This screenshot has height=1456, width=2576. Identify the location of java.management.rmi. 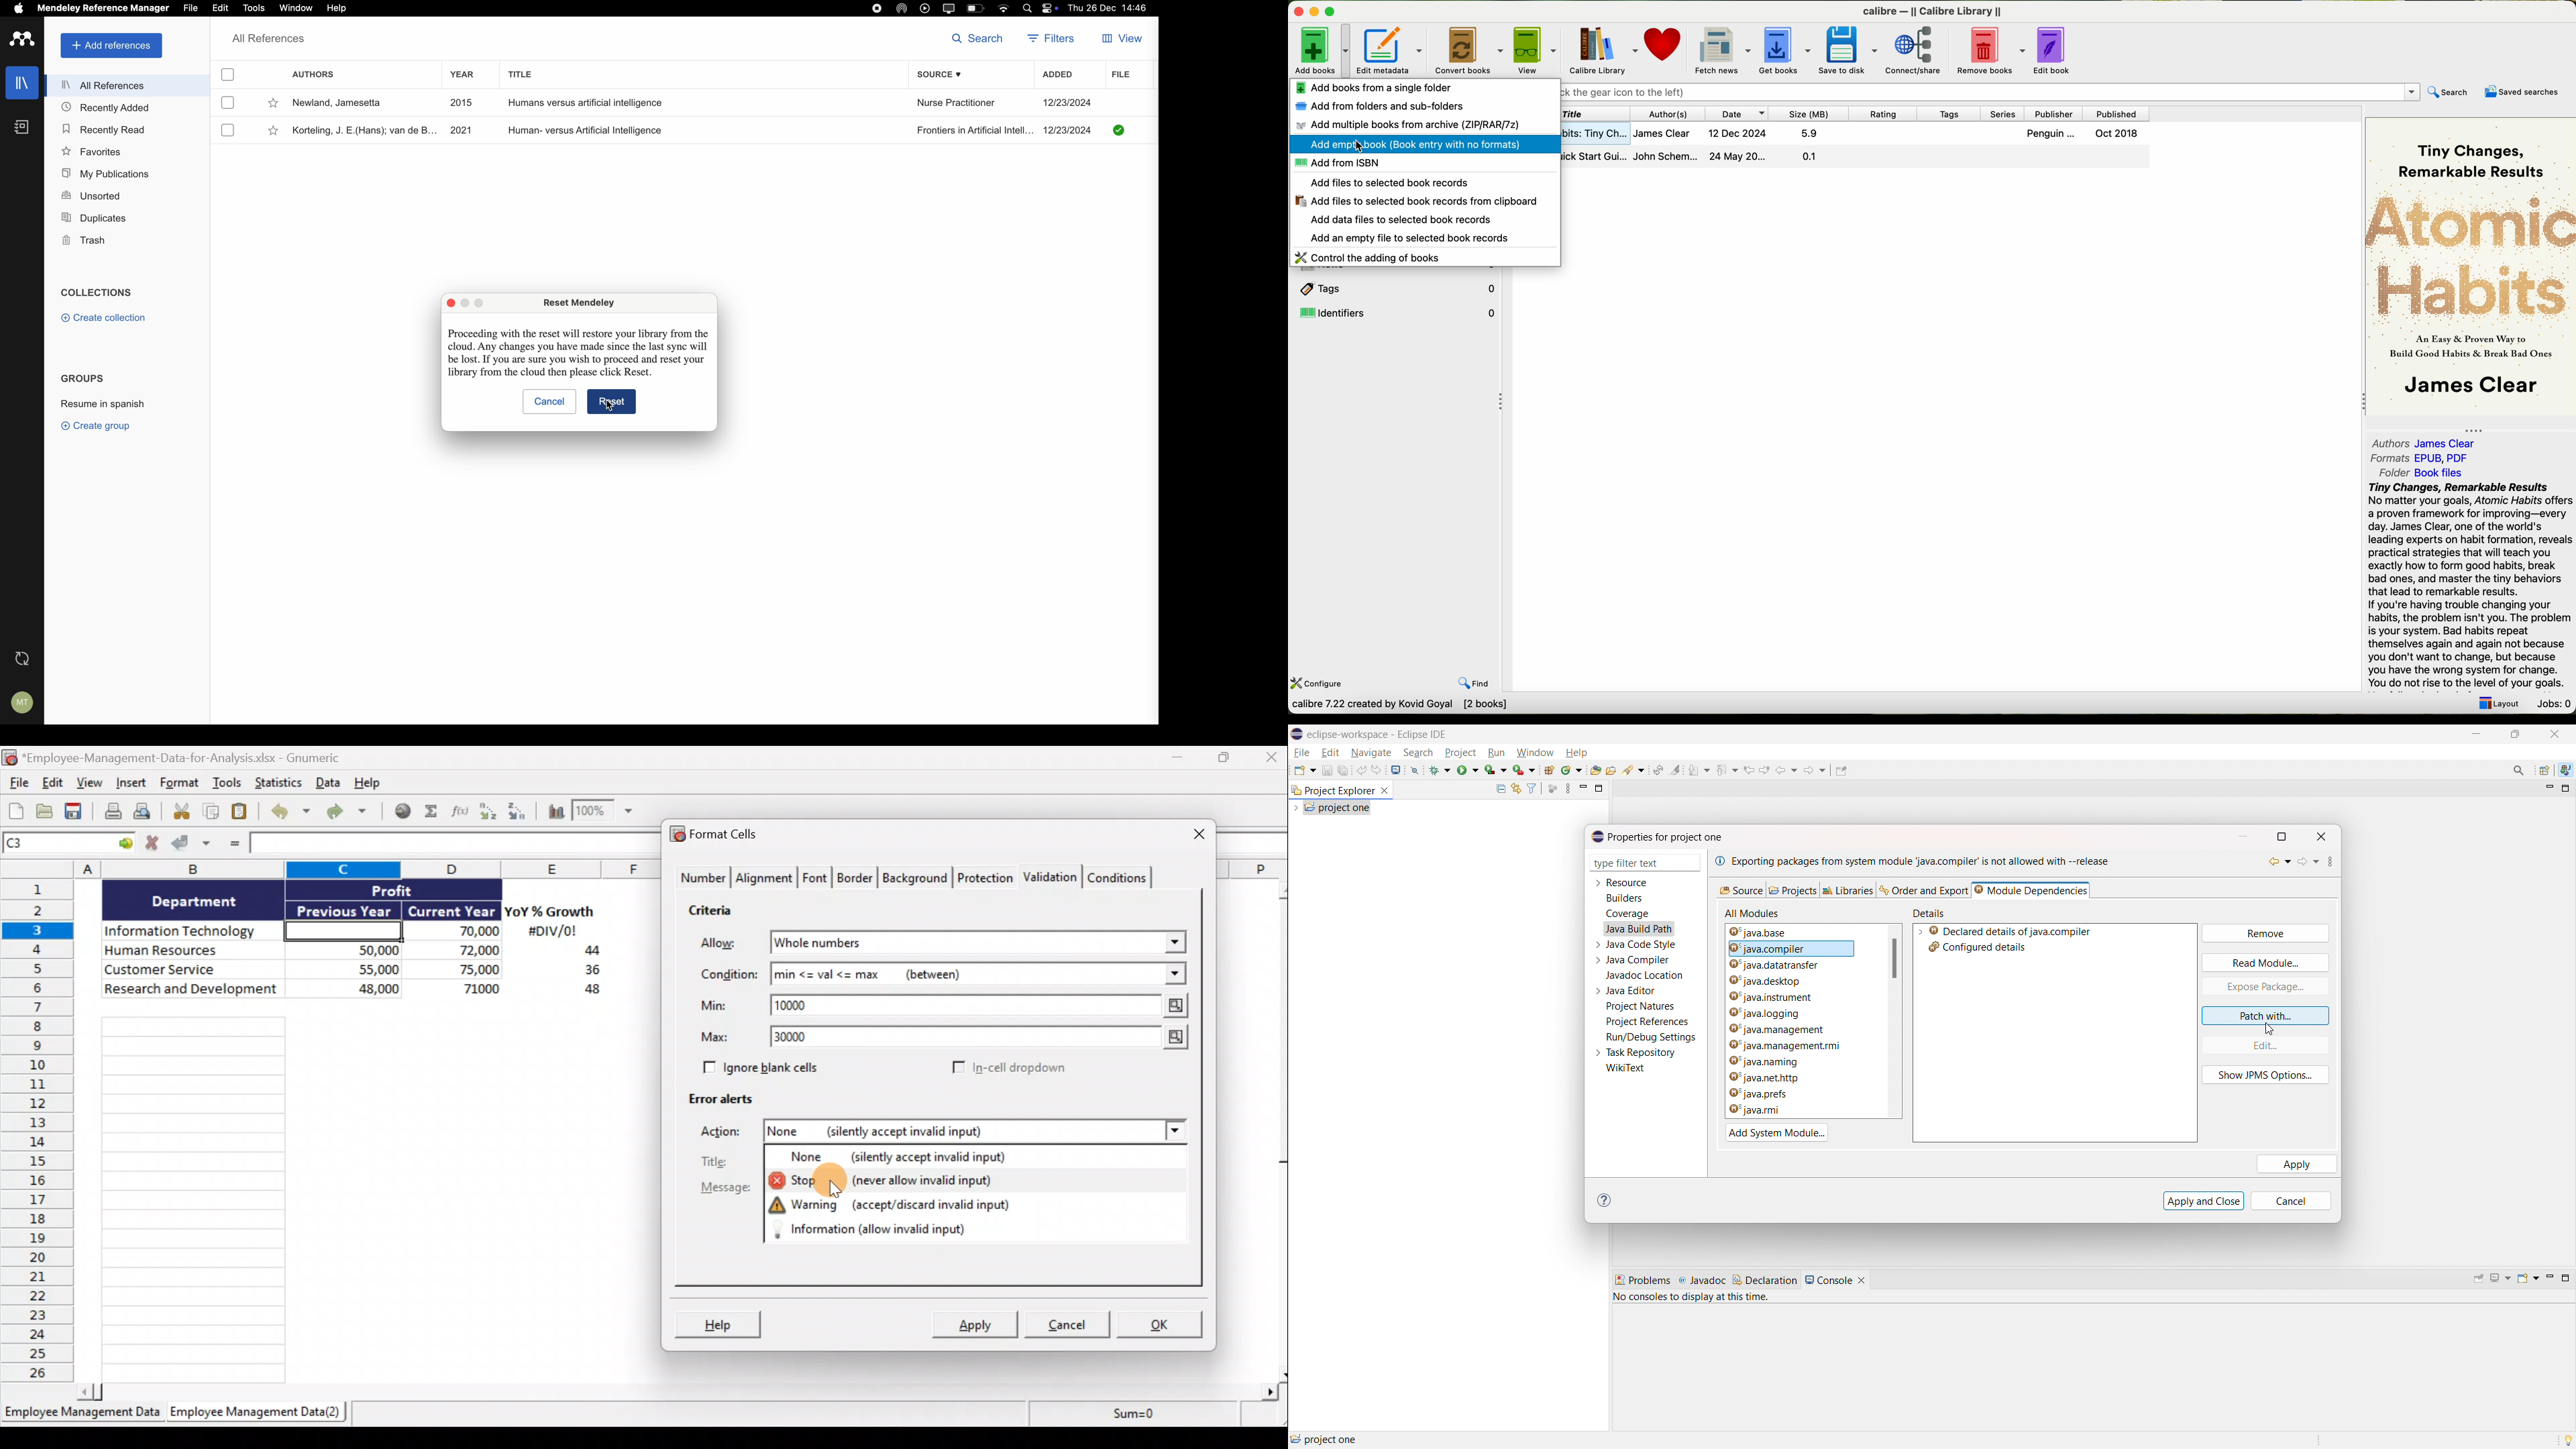
(1790, 1047).